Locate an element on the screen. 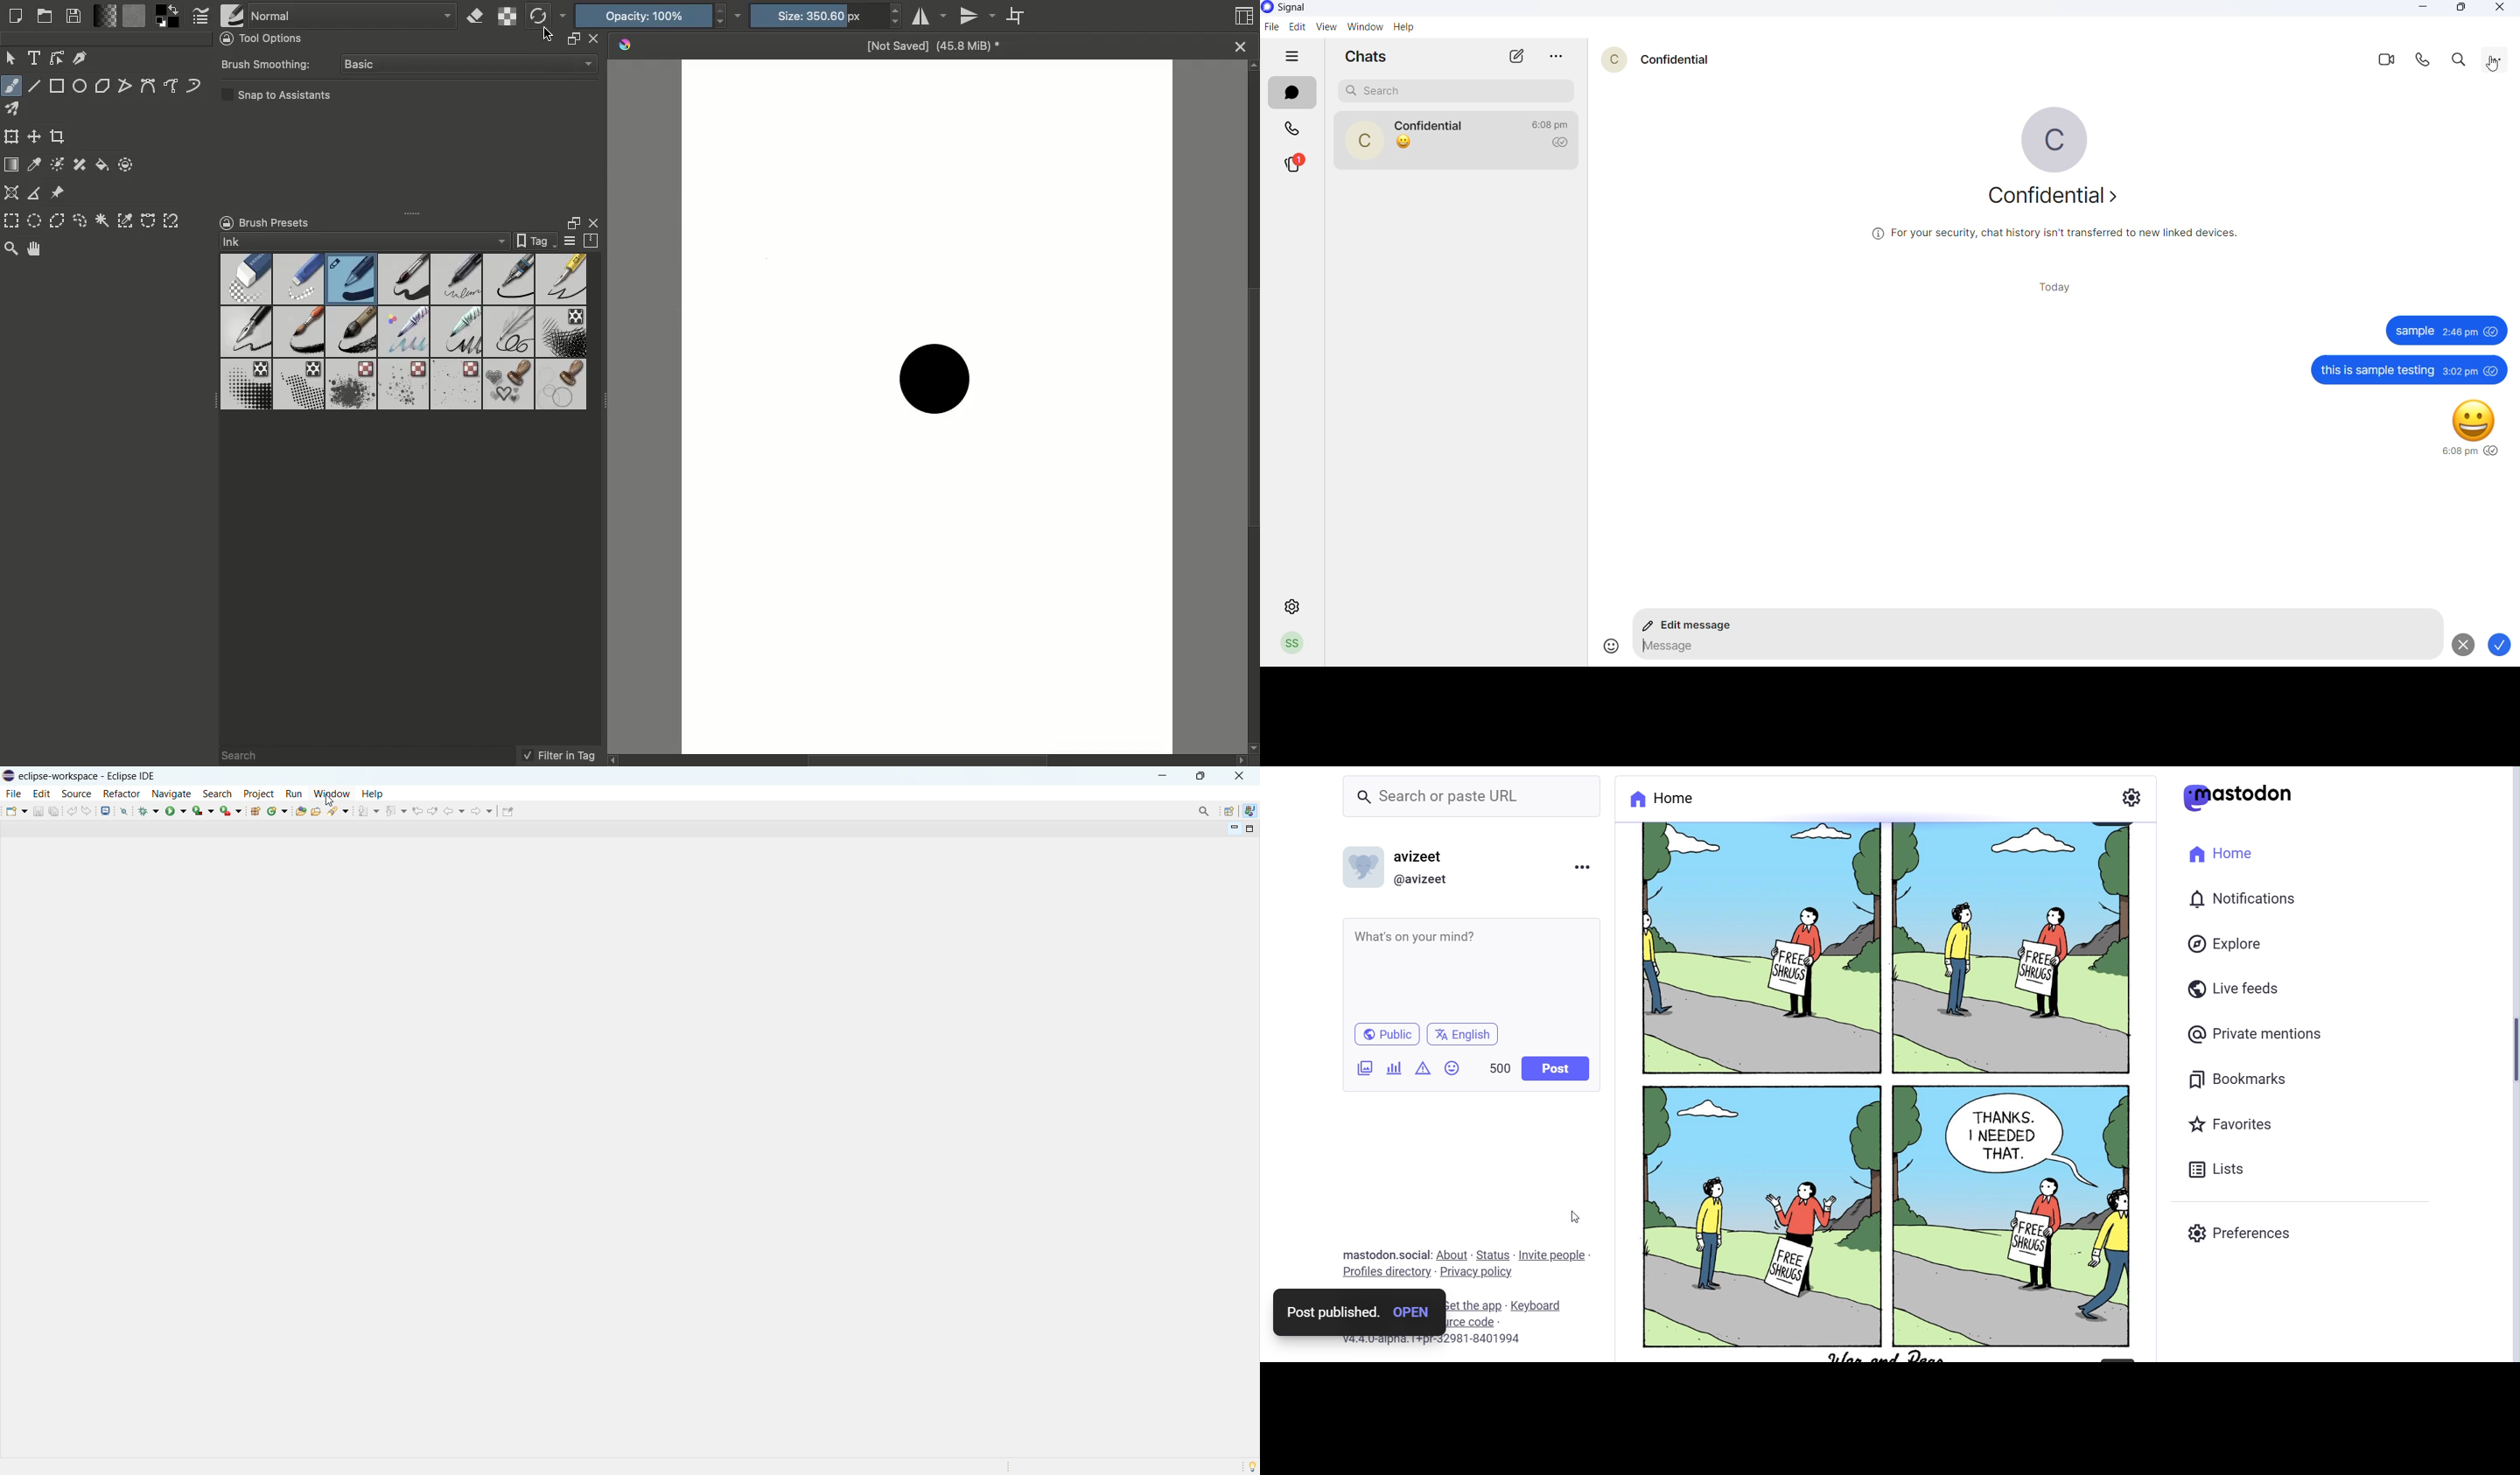 The width and height of the screenshot is (2520, 1484). Preferences is located at coordinates (2243, 1231).